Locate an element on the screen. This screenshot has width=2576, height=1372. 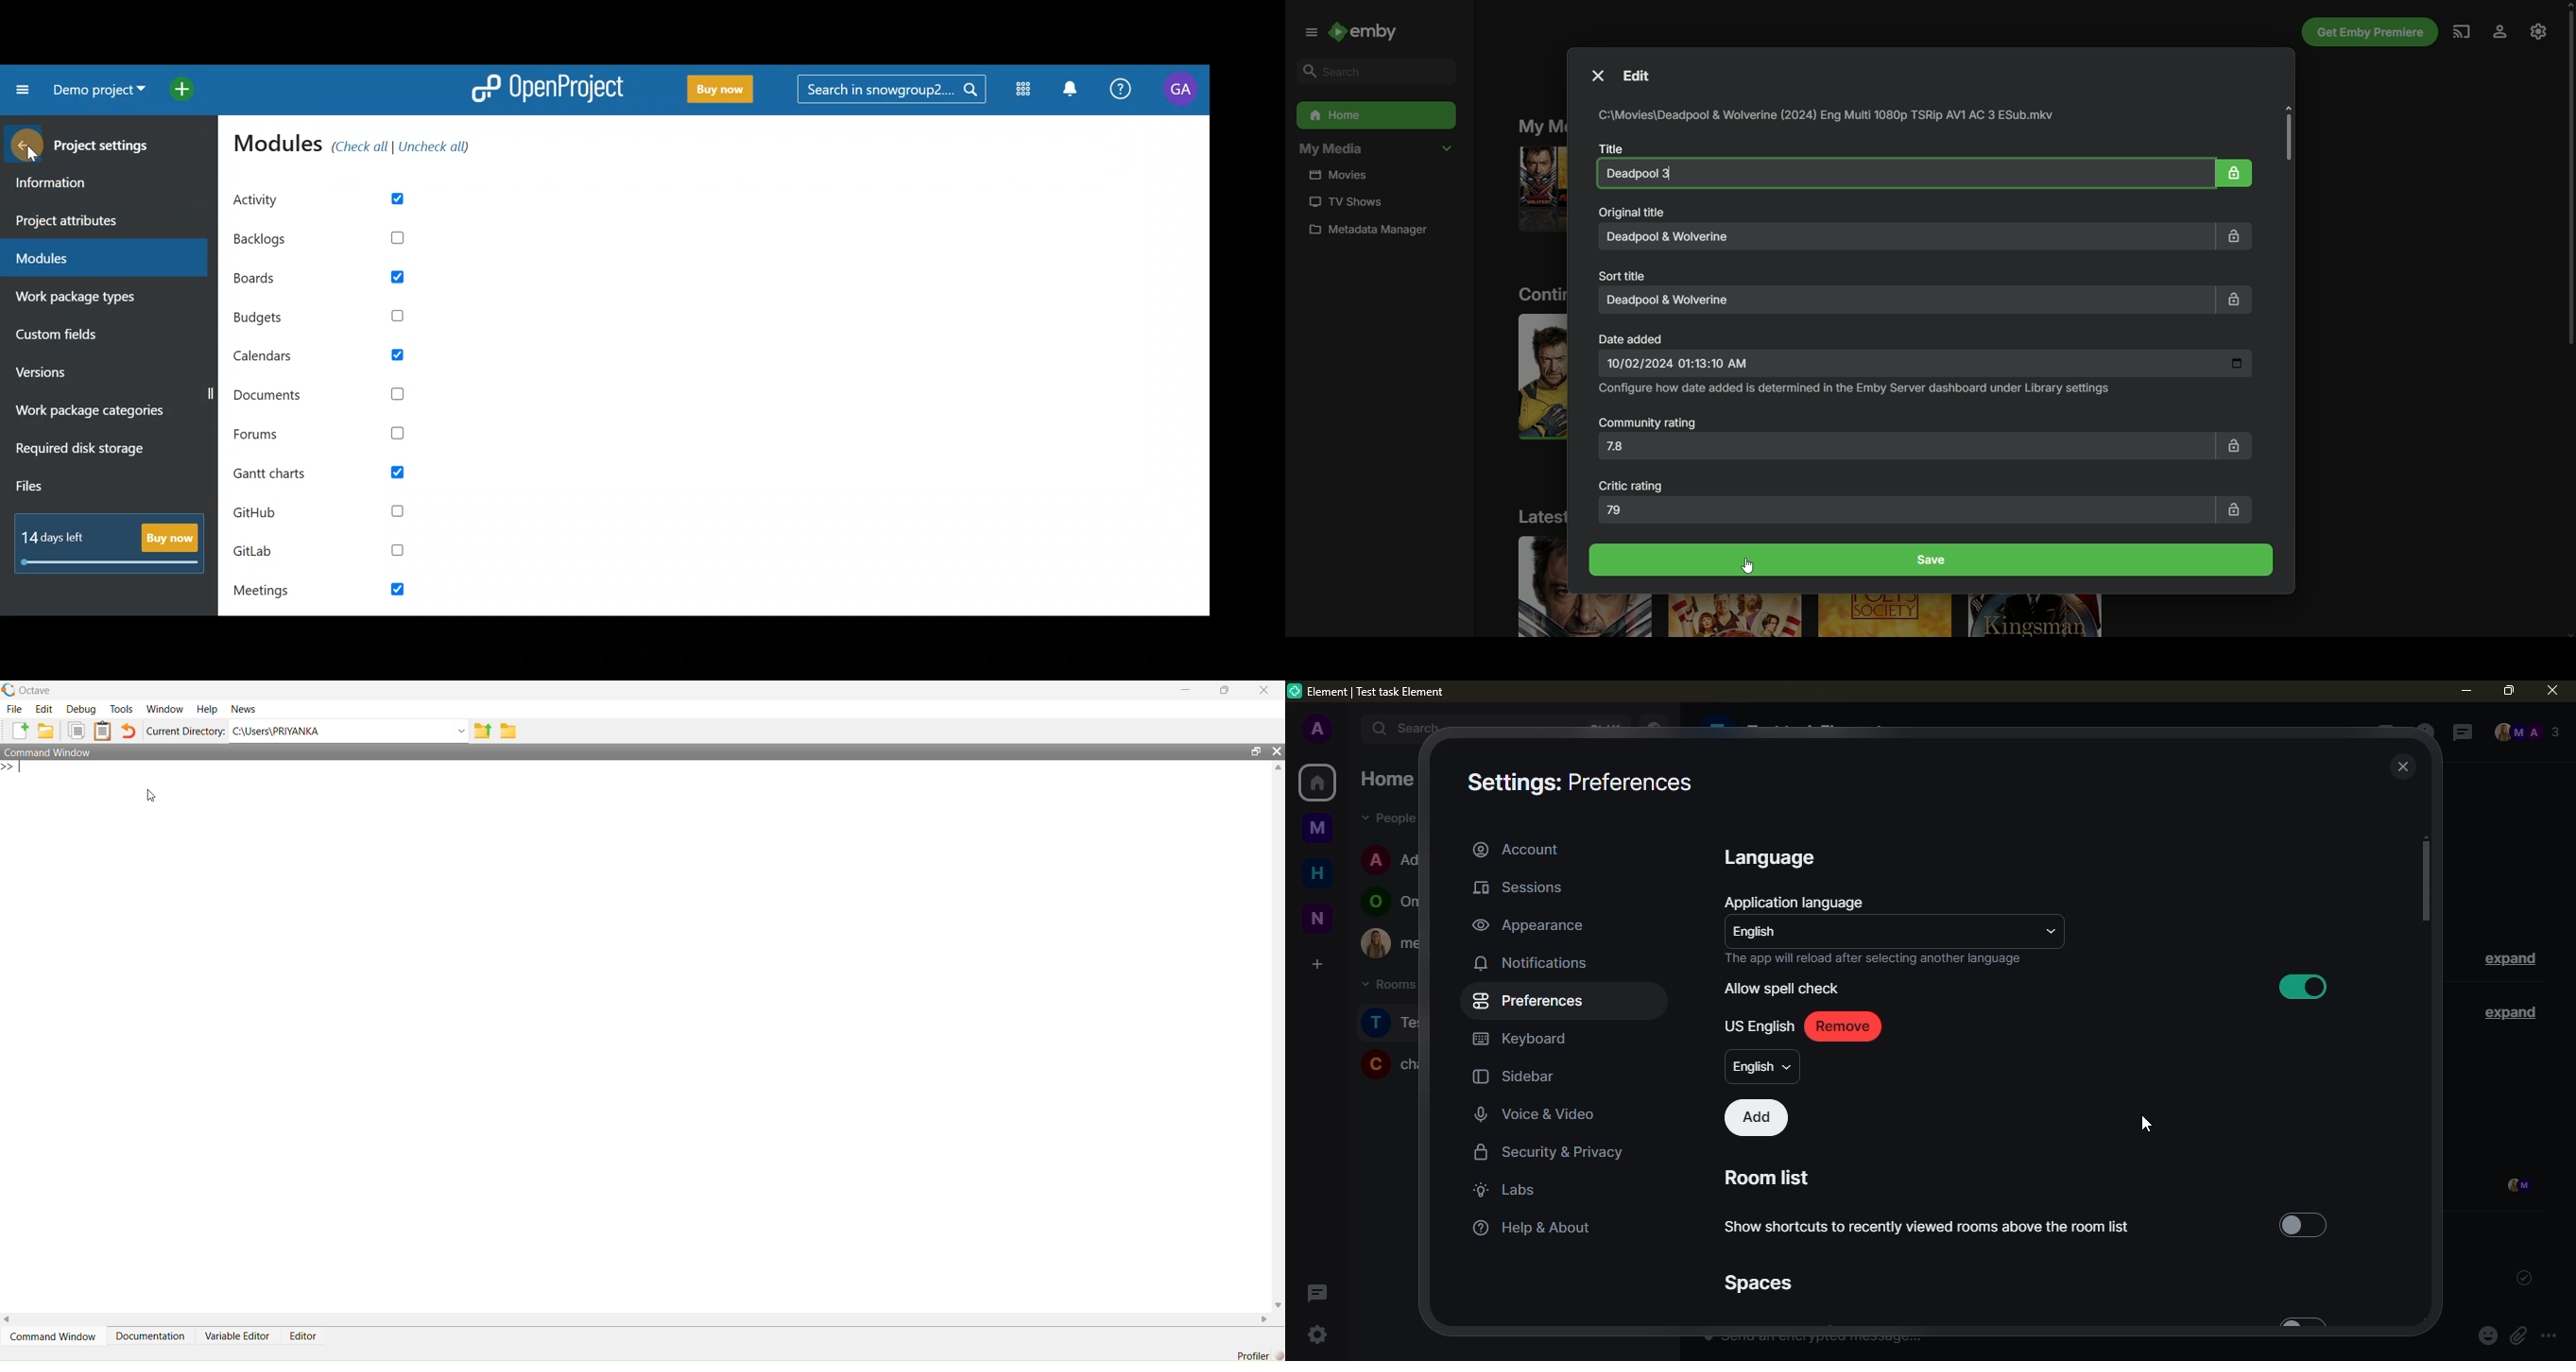
security is located at coordinates (1550, 1154).